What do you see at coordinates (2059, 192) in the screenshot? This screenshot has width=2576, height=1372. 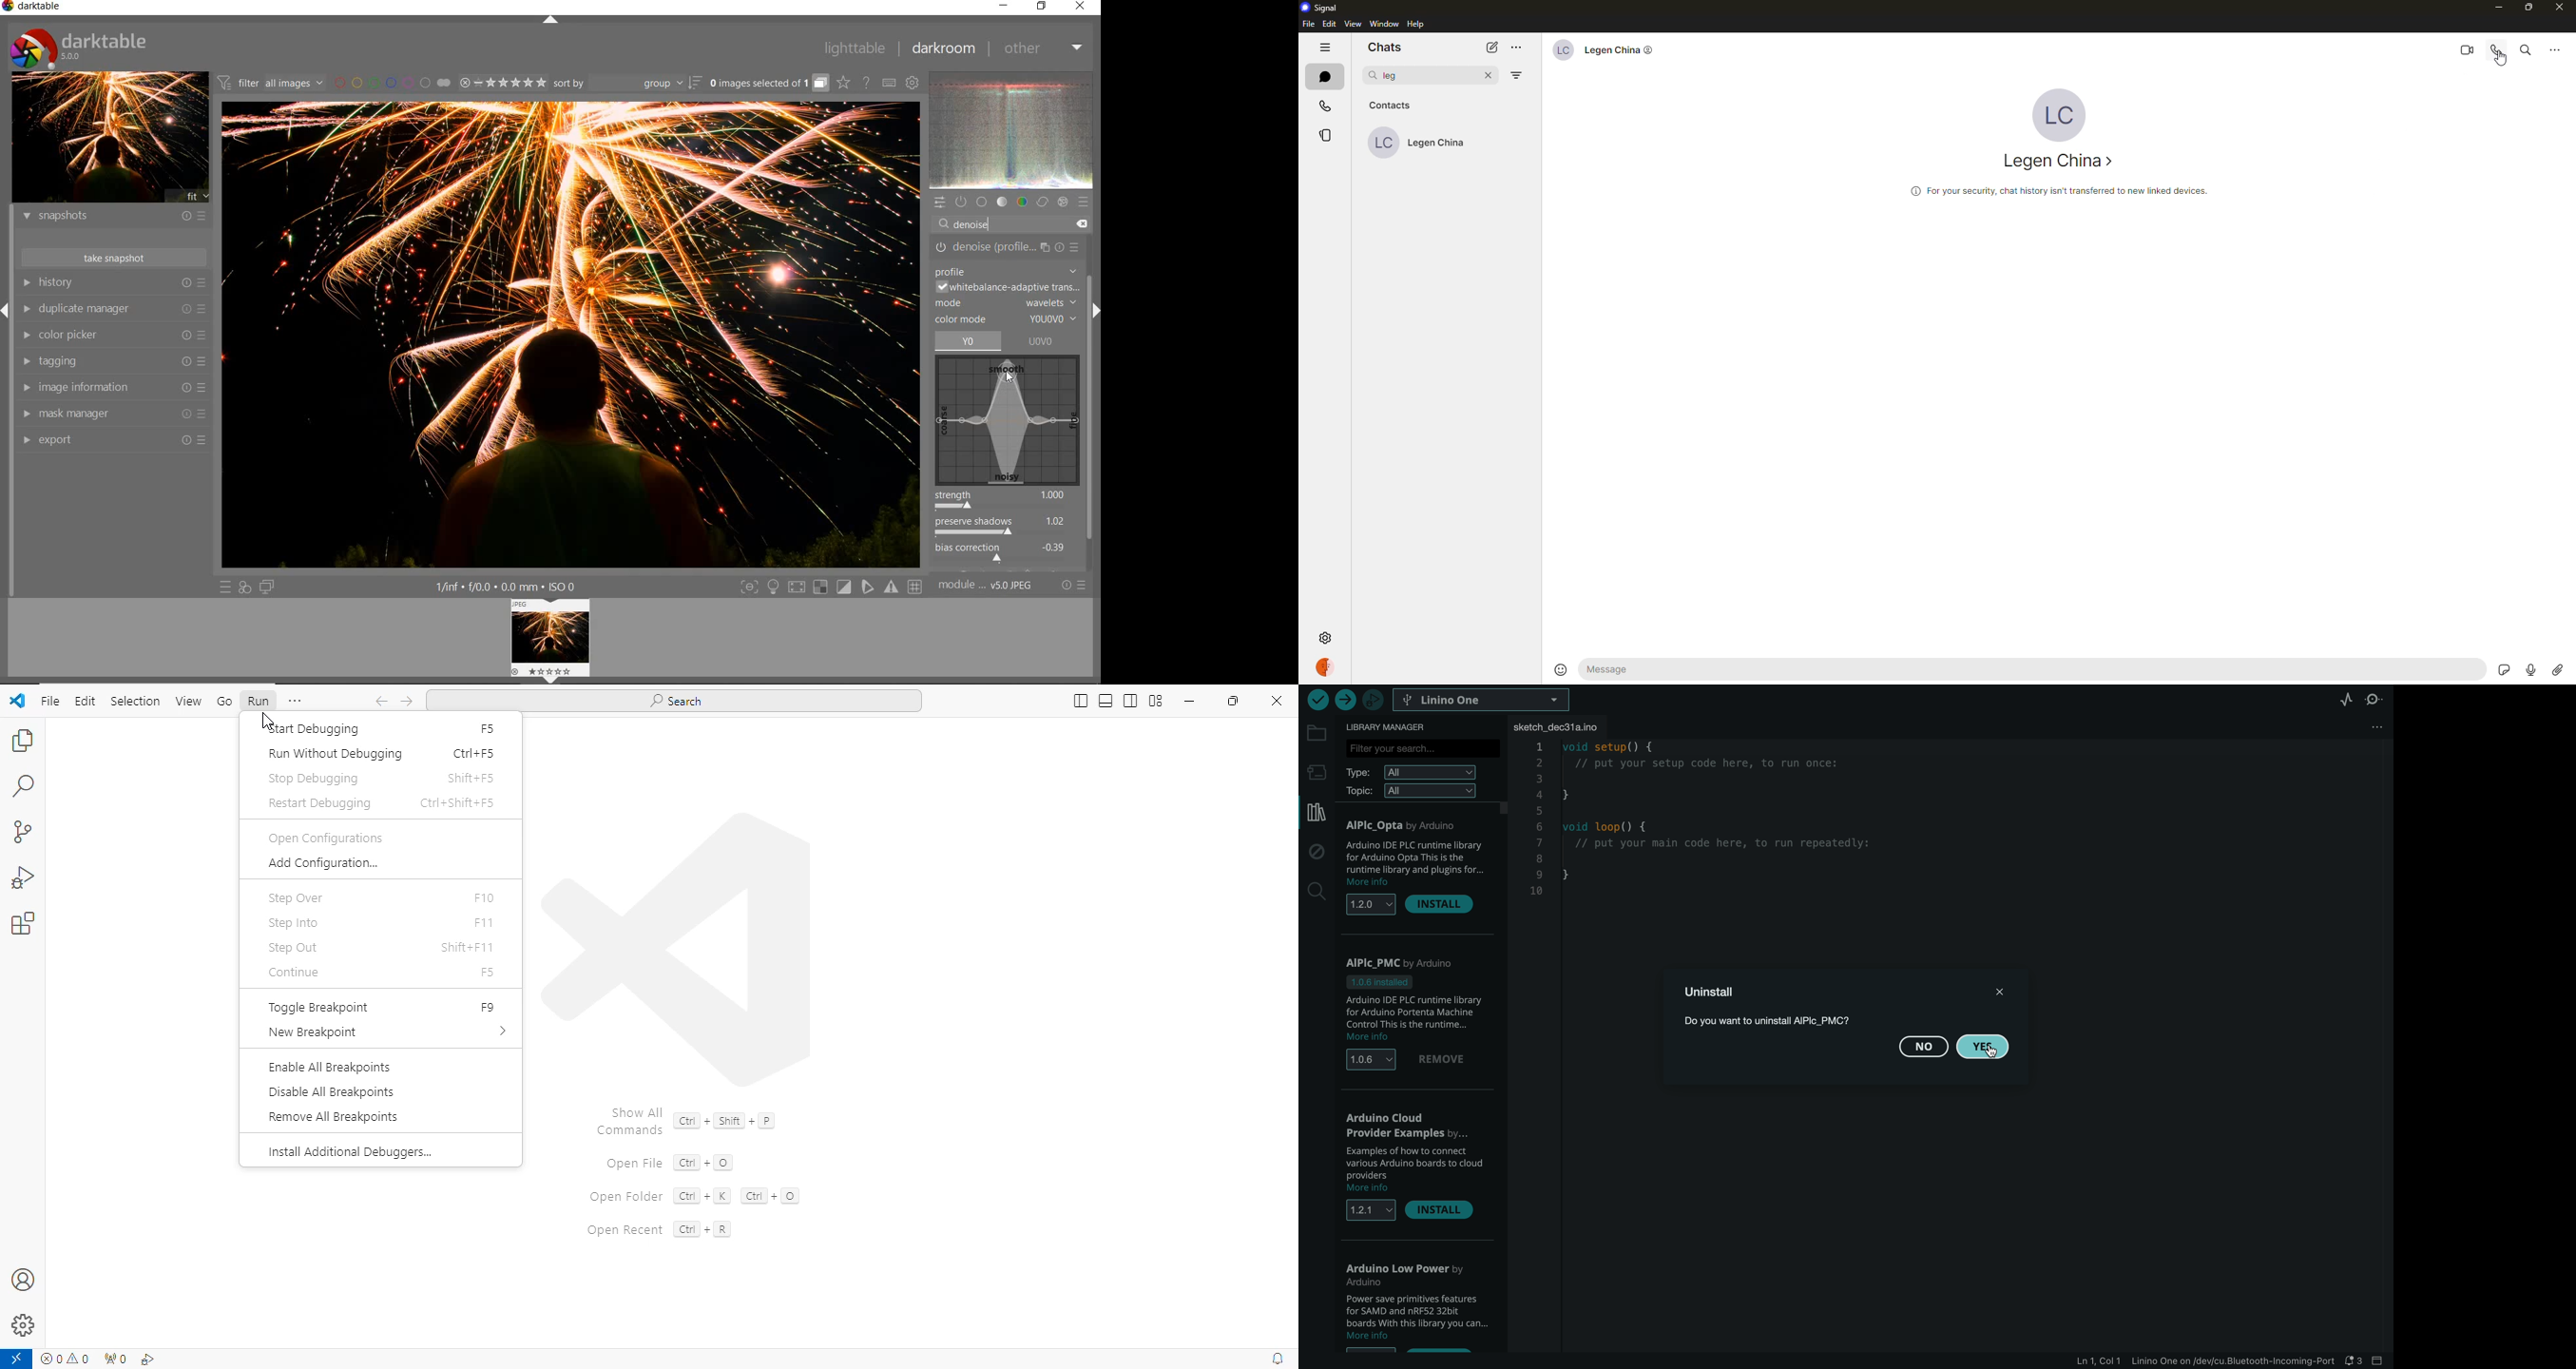 I see `info` at bounding box center [2059, 192].